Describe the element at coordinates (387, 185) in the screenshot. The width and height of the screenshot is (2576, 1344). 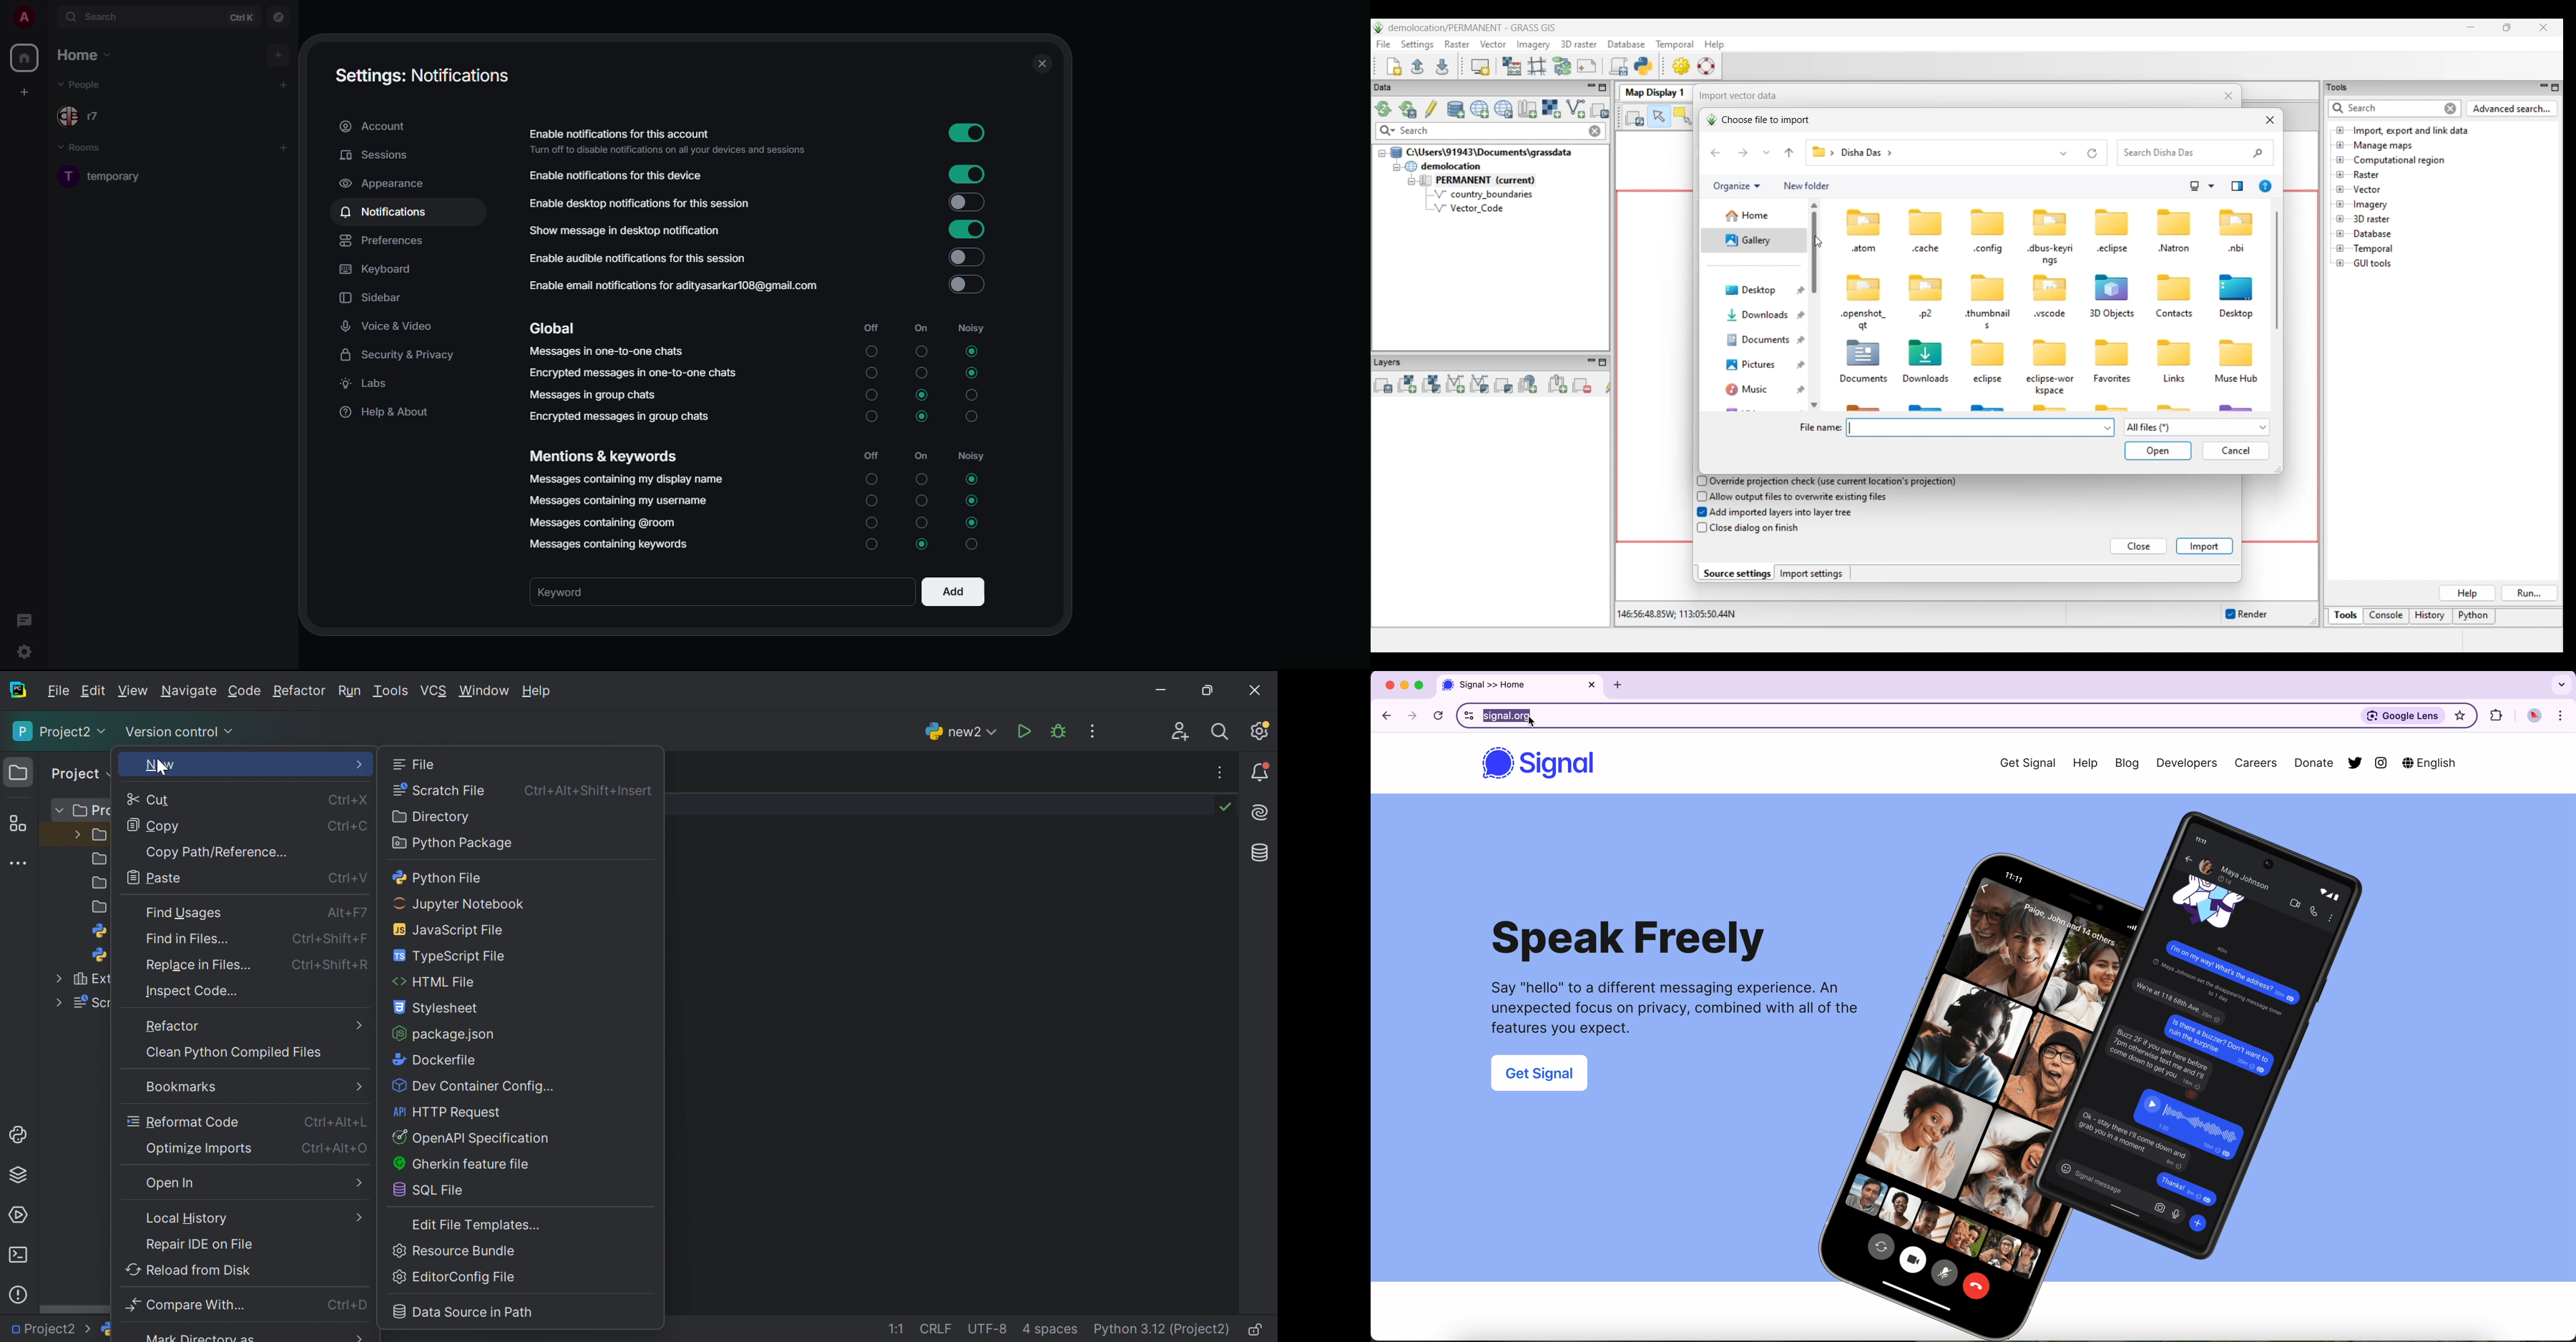
I see `appearance` at that location.